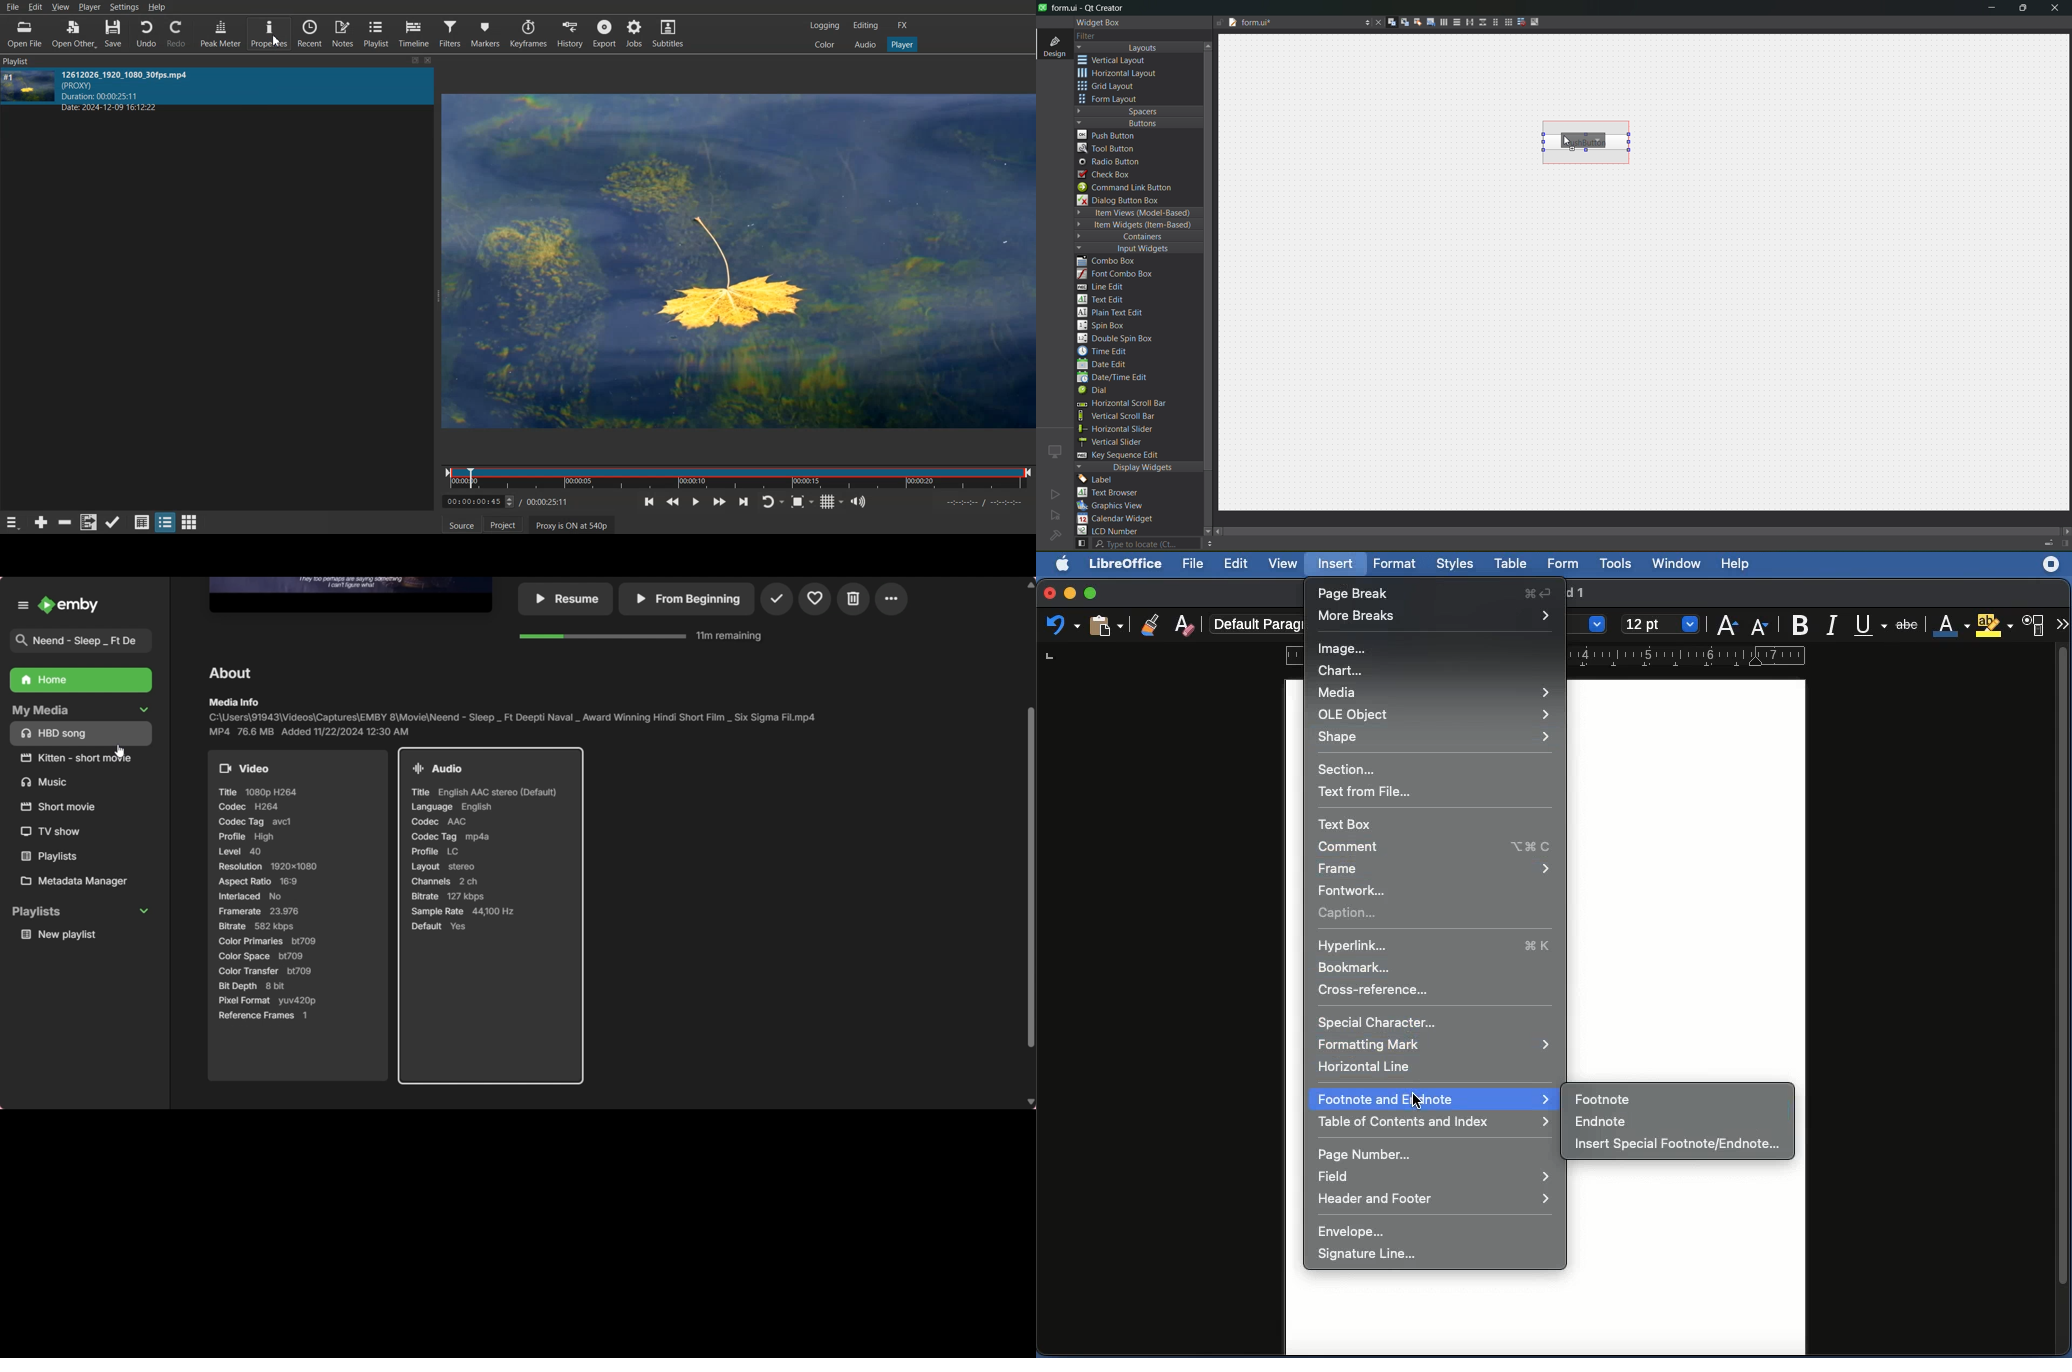 Image resolution: width=2072 pixels, height=1372 pixels. Describe the element at coordinates (1109, 175) in the screenshot. I see `check box` at that location.